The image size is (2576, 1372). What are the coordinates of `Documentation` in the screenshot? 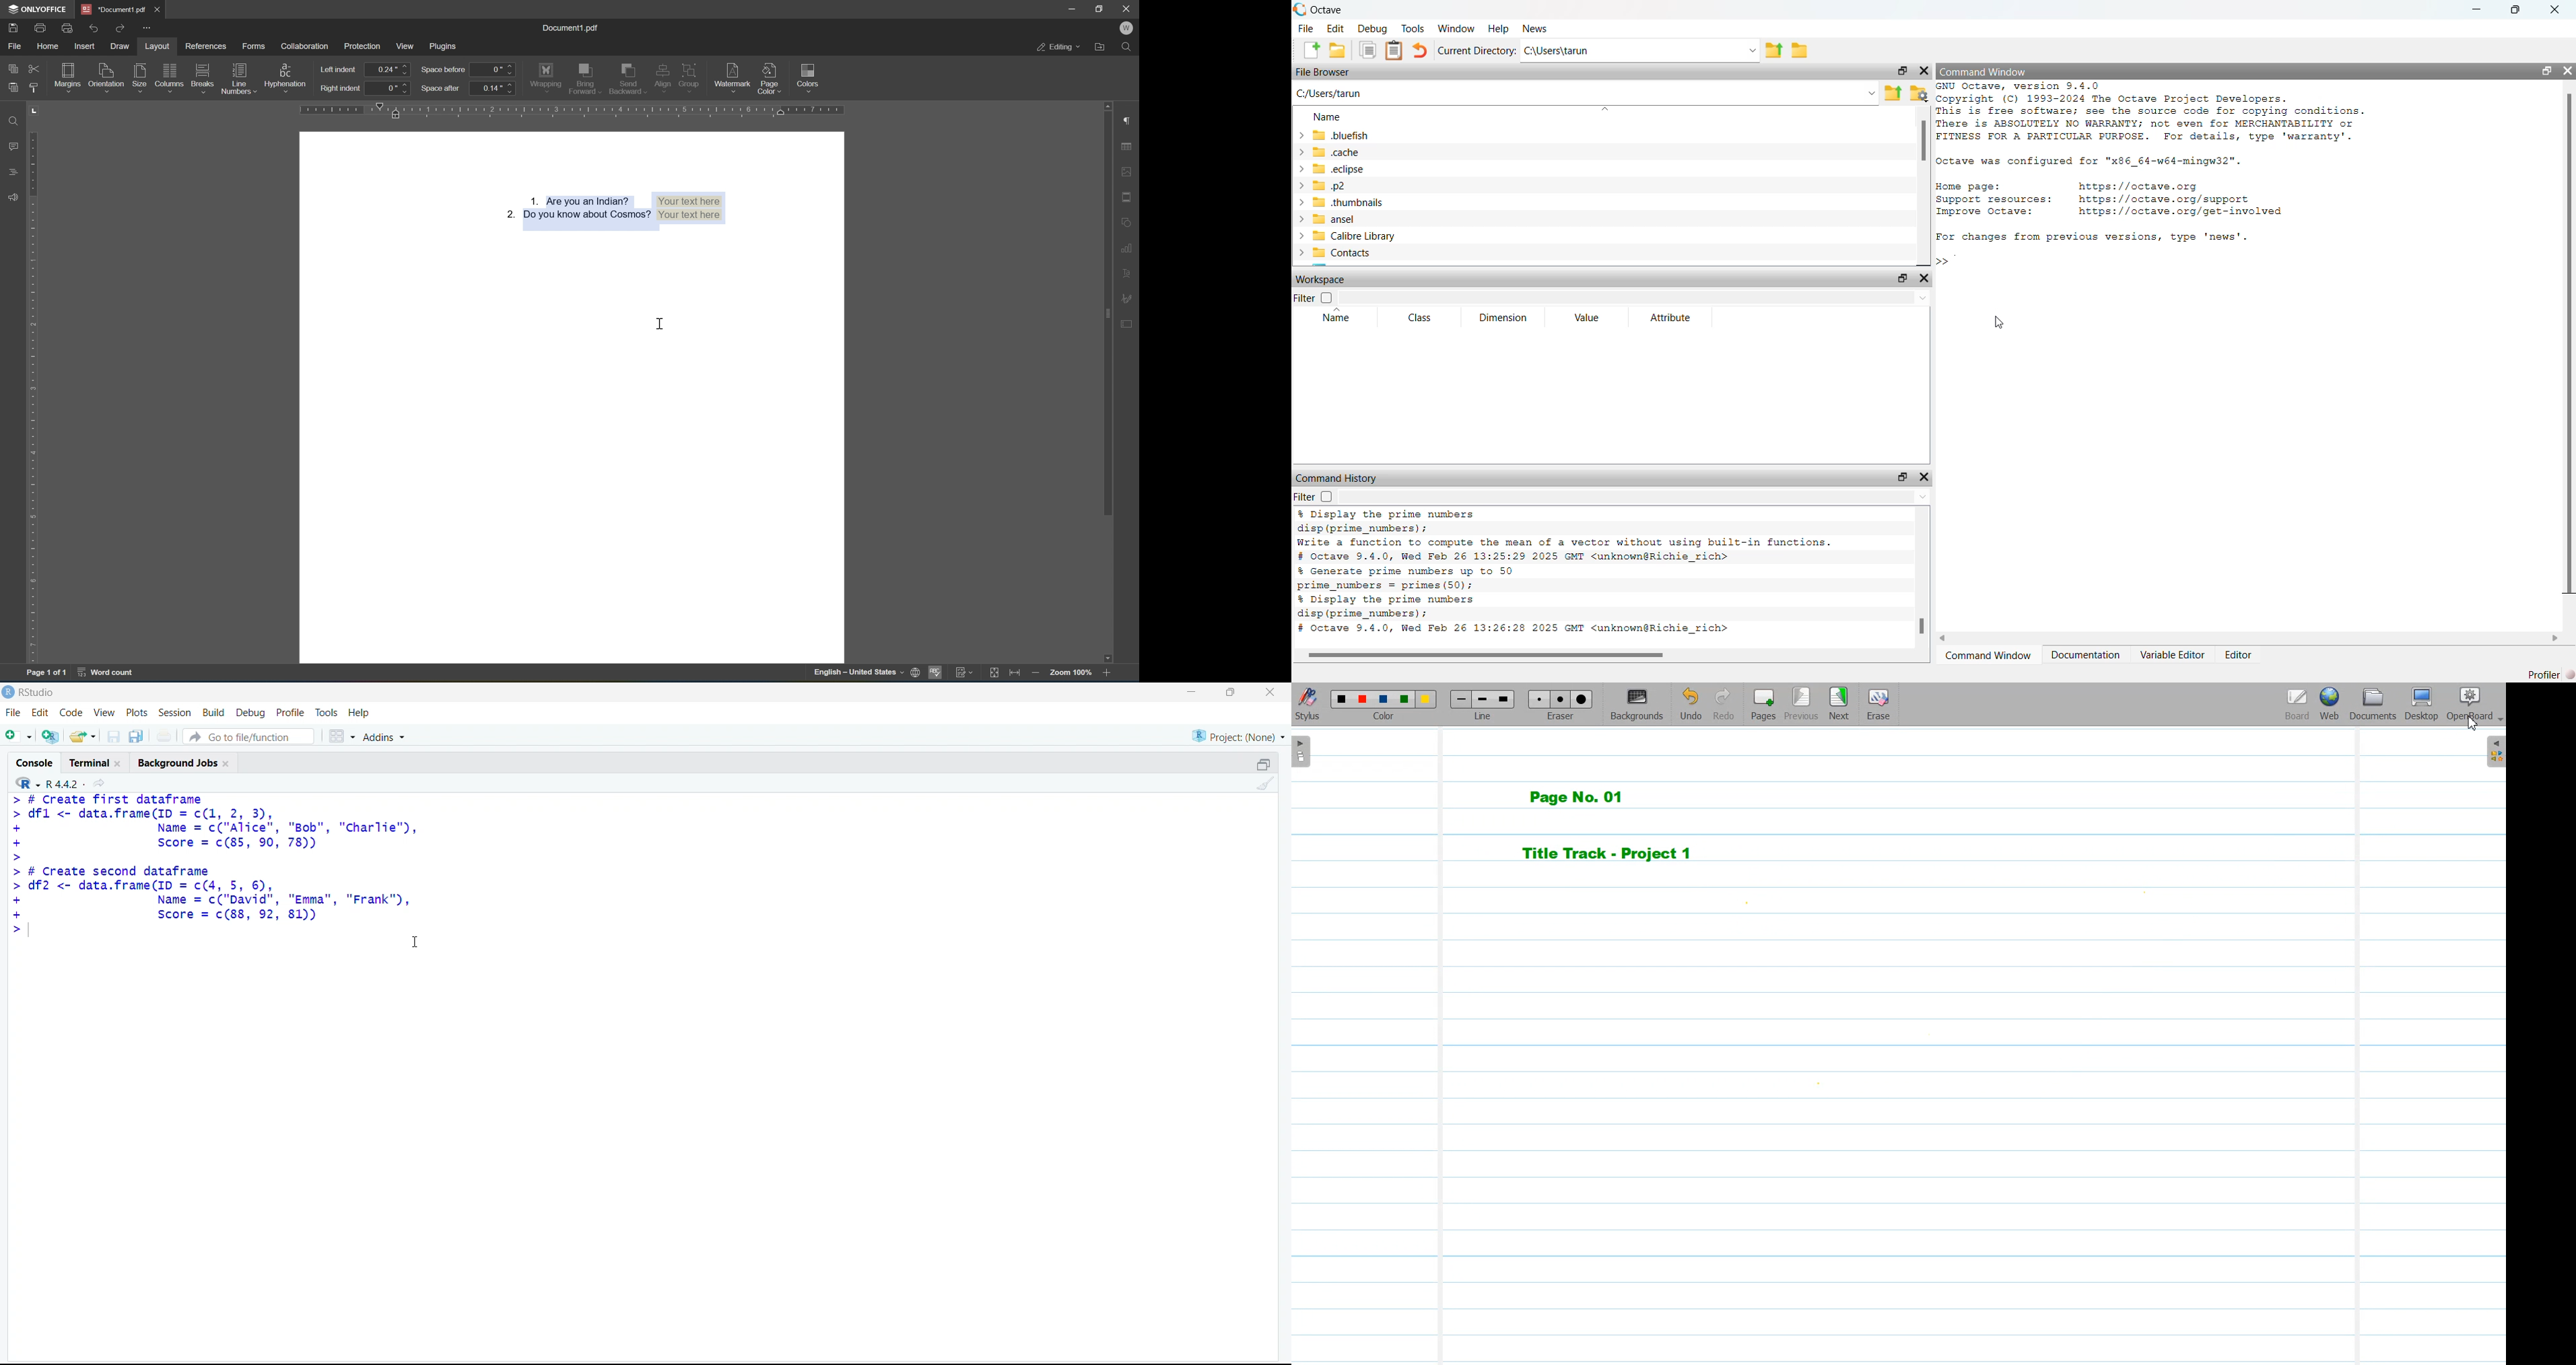 It's located at (2089, 654).